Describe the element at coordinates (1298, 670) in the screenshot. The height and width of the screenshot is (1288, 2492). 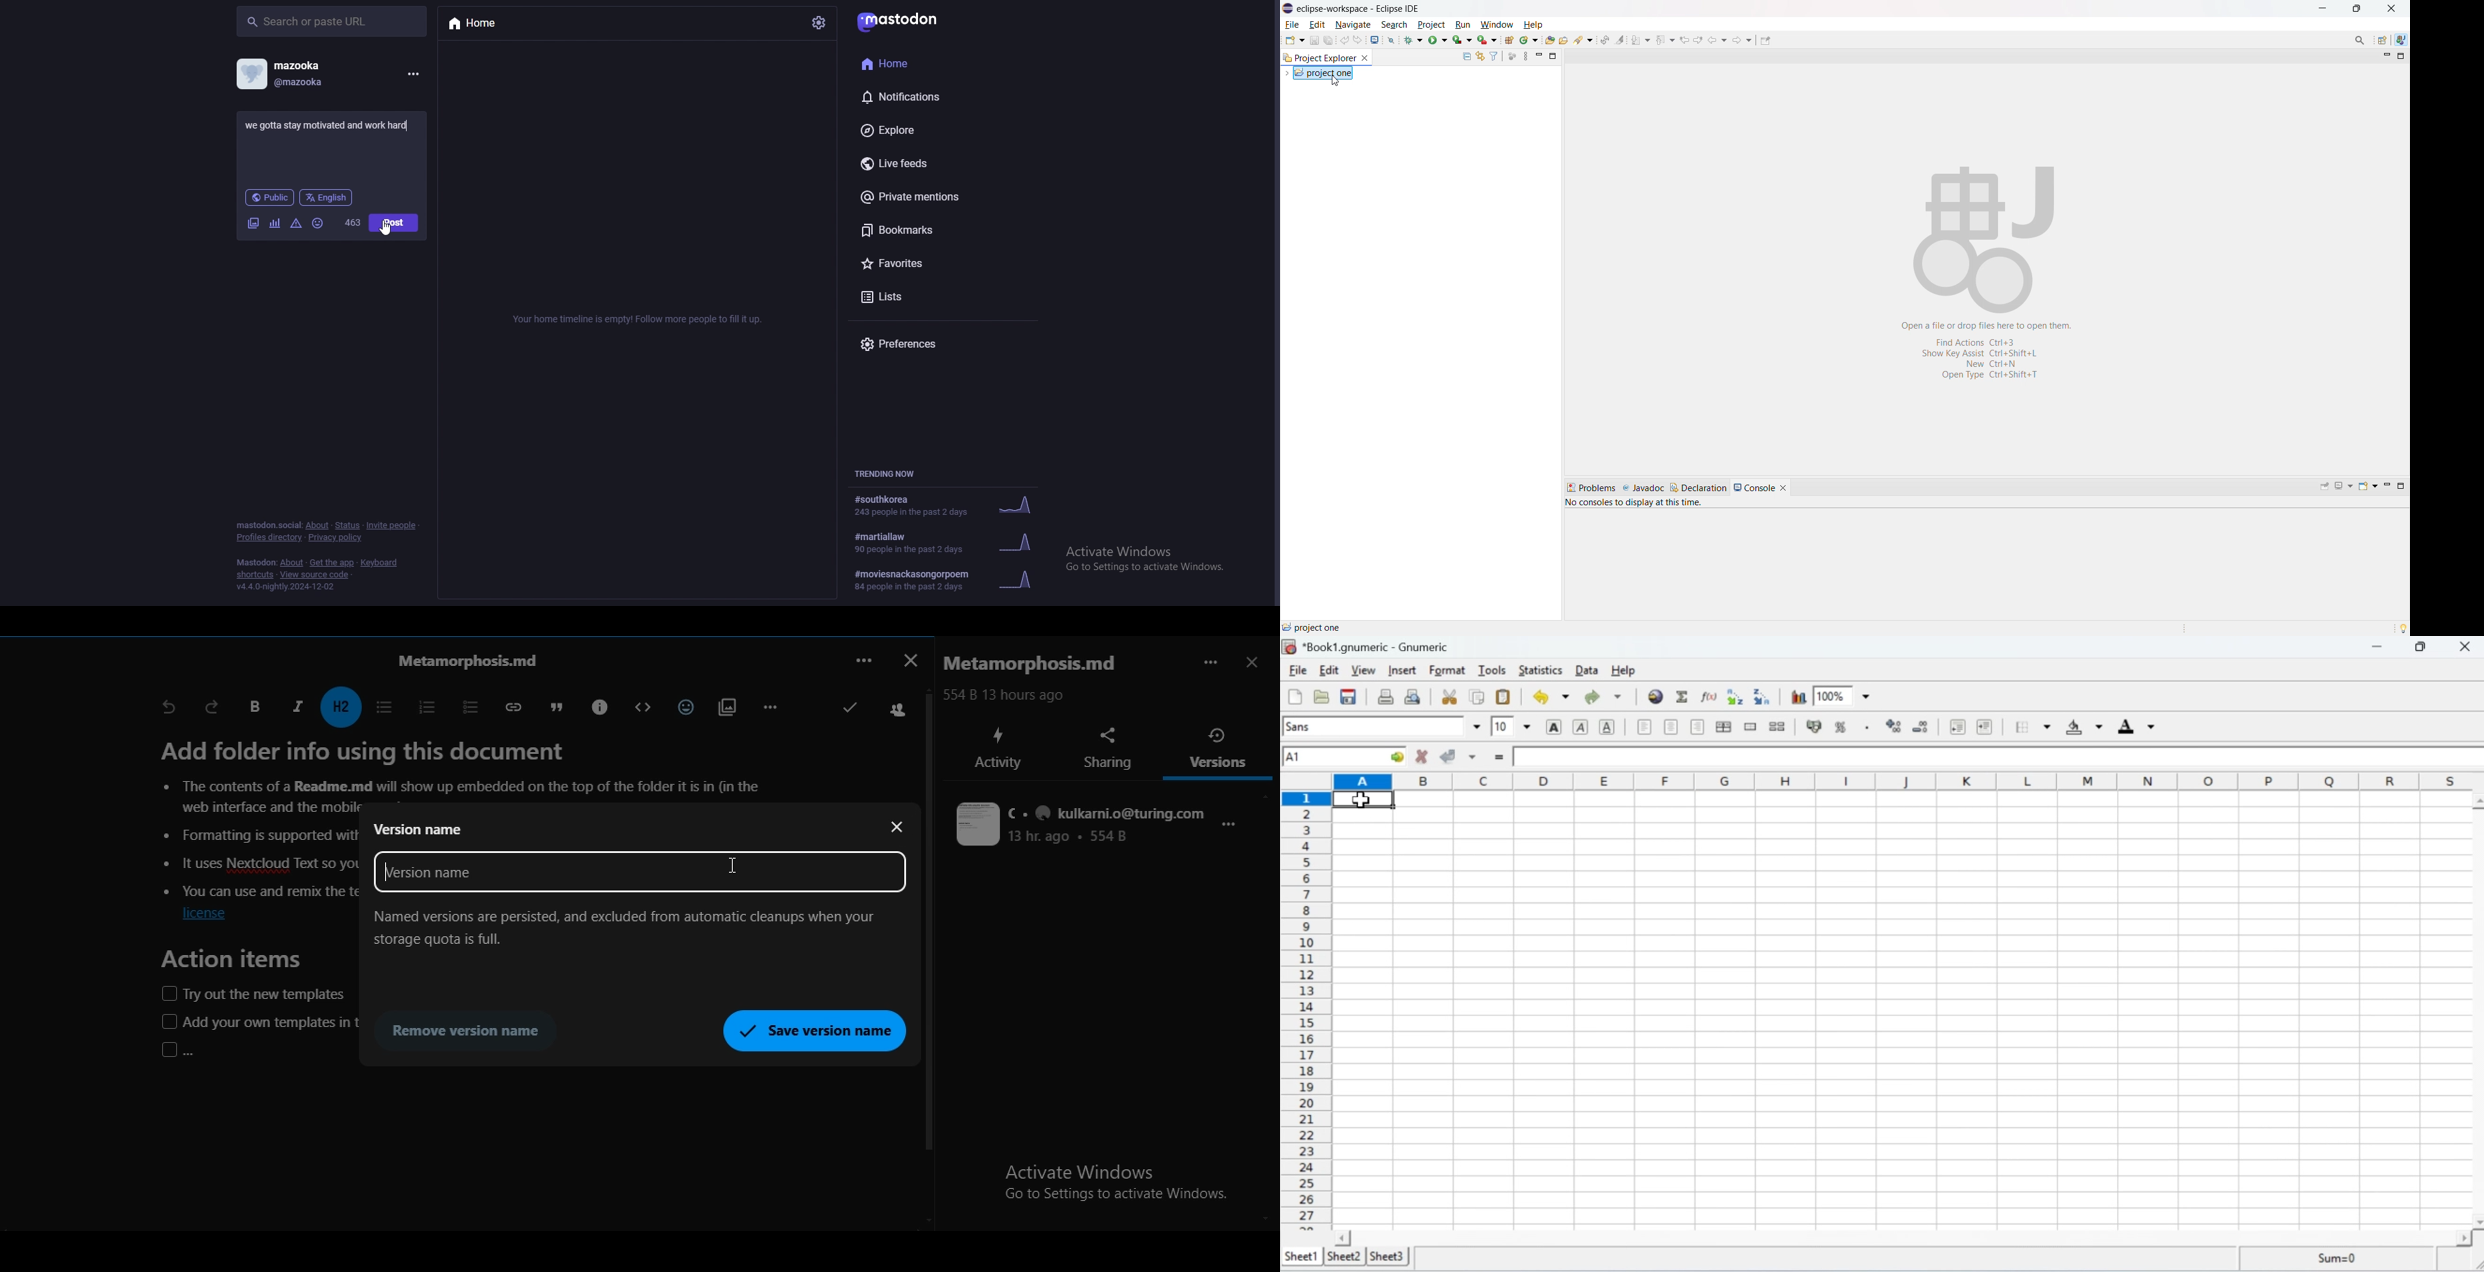
I see `File` at that location.